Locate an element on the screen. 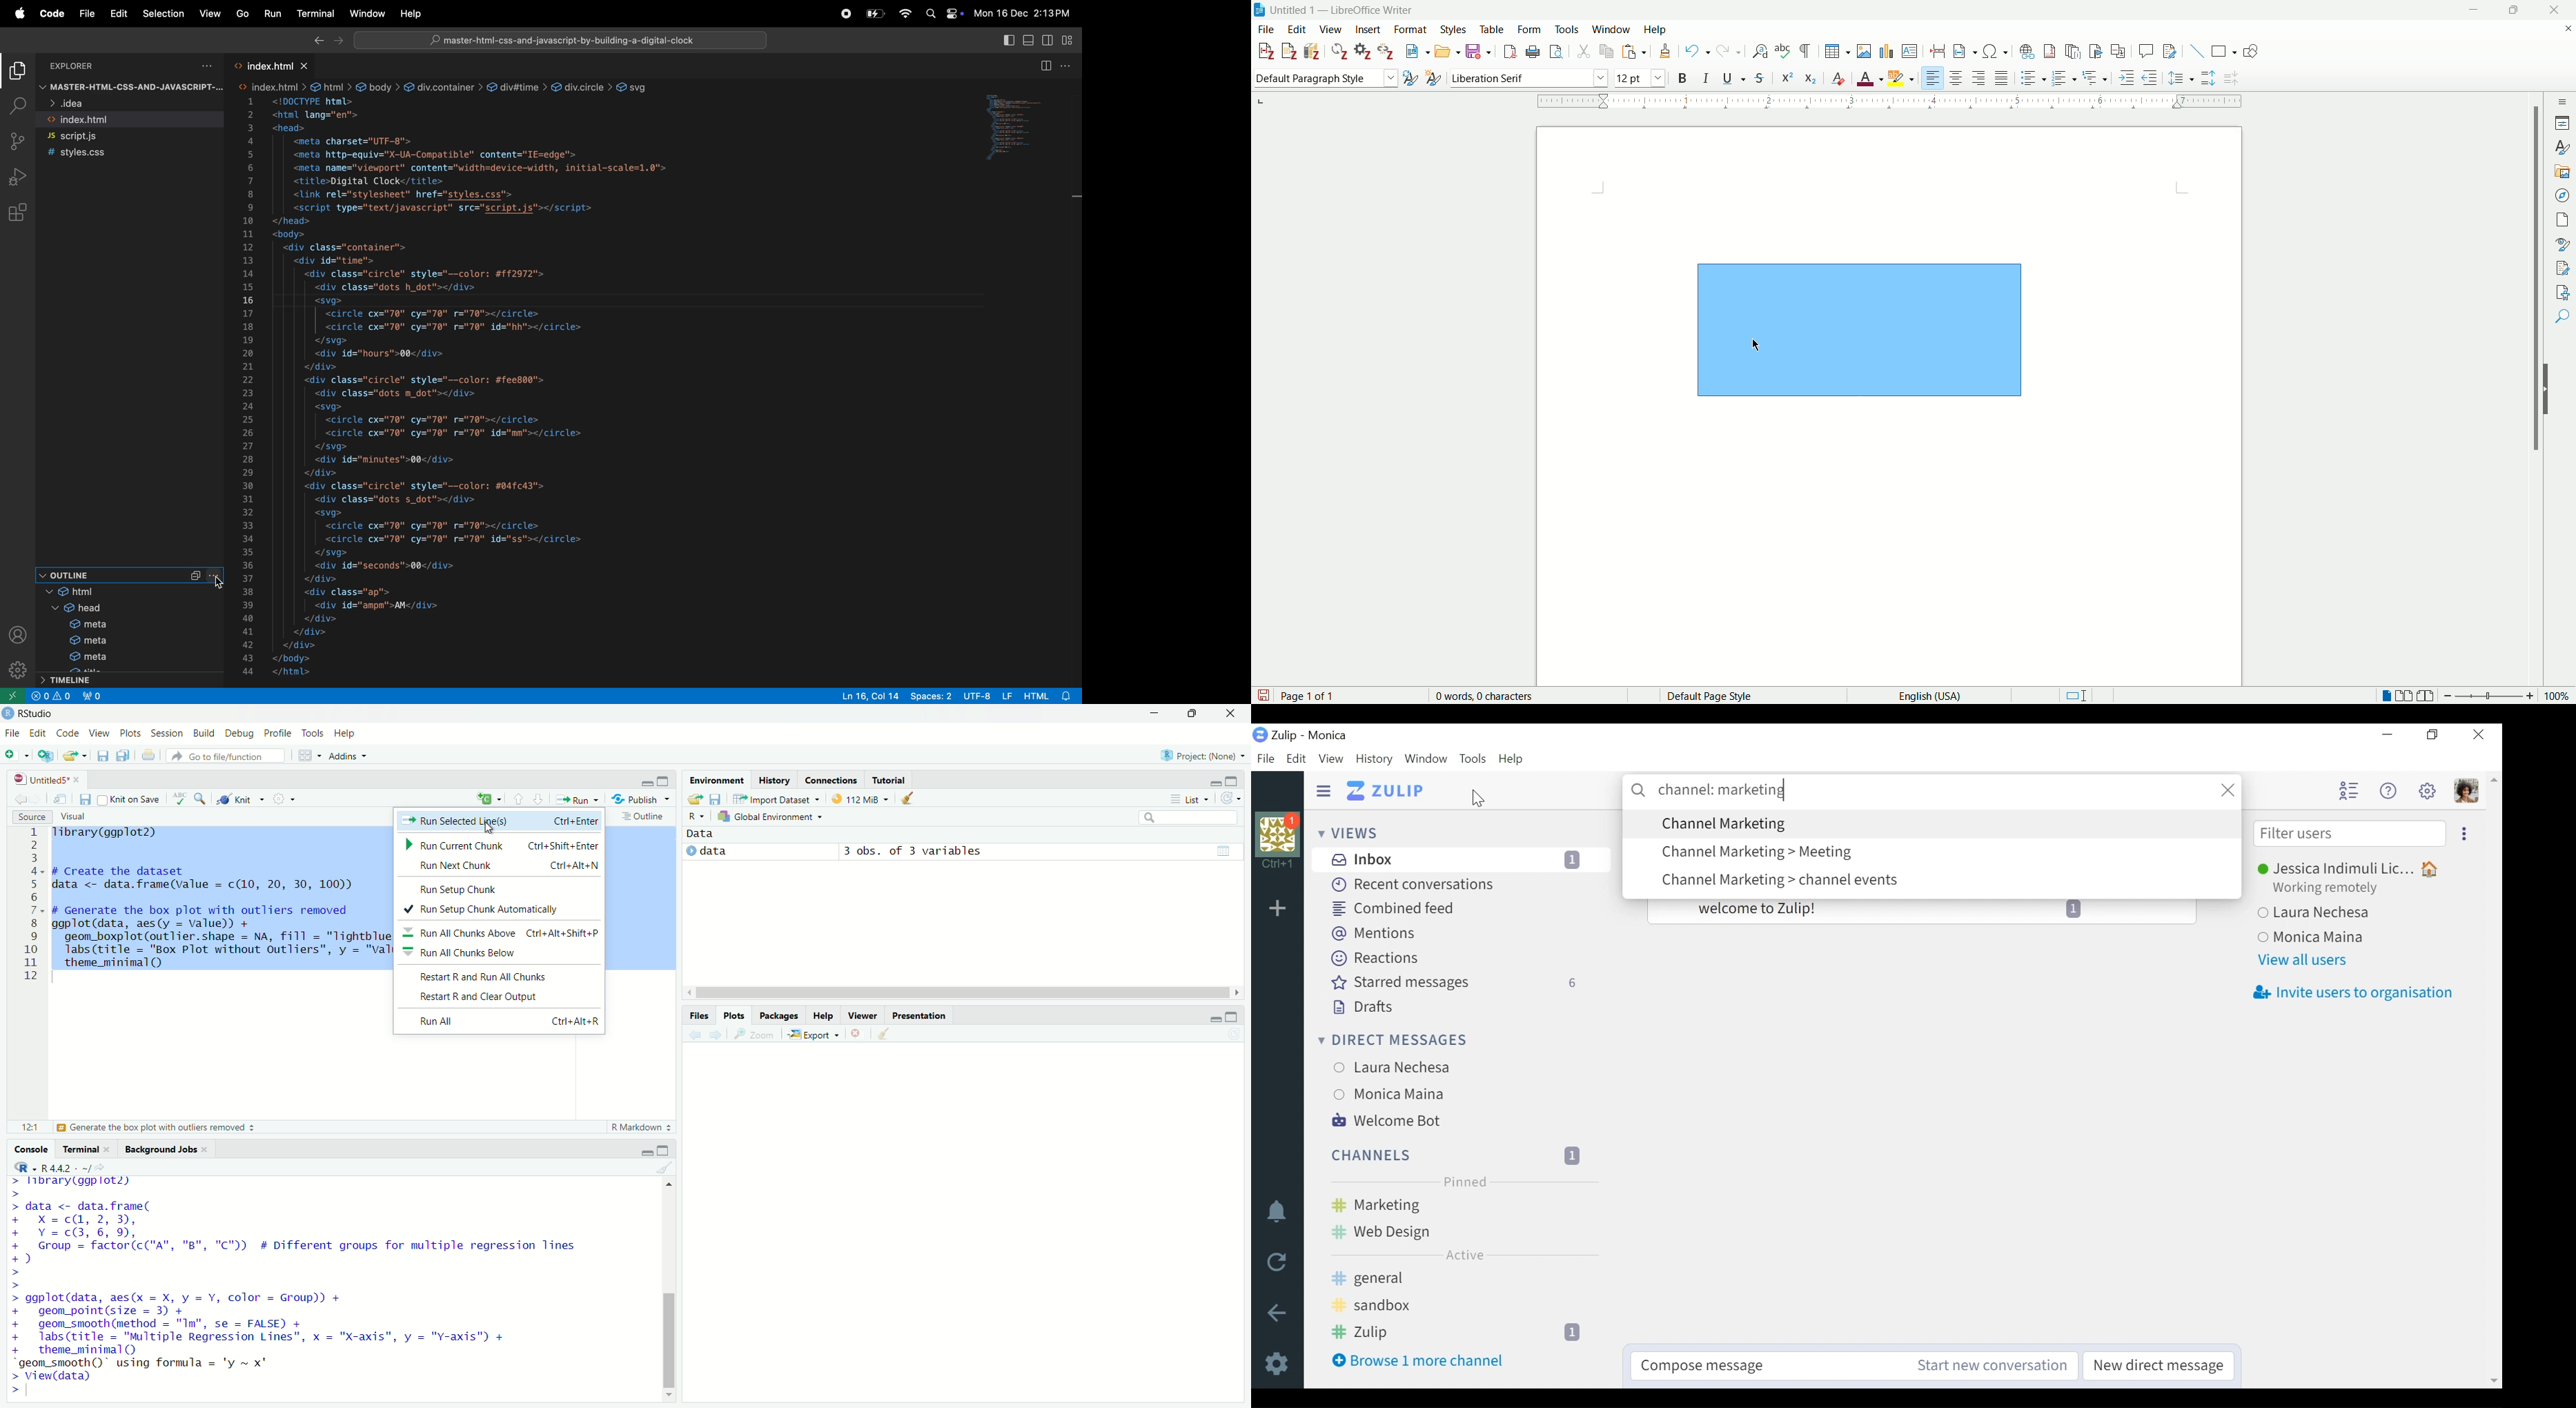 Image resolution: width=2576 pixels, height=1428 pixels. Run Next Chunk Ctri+Alt+N is located at coordinates (499, 864).